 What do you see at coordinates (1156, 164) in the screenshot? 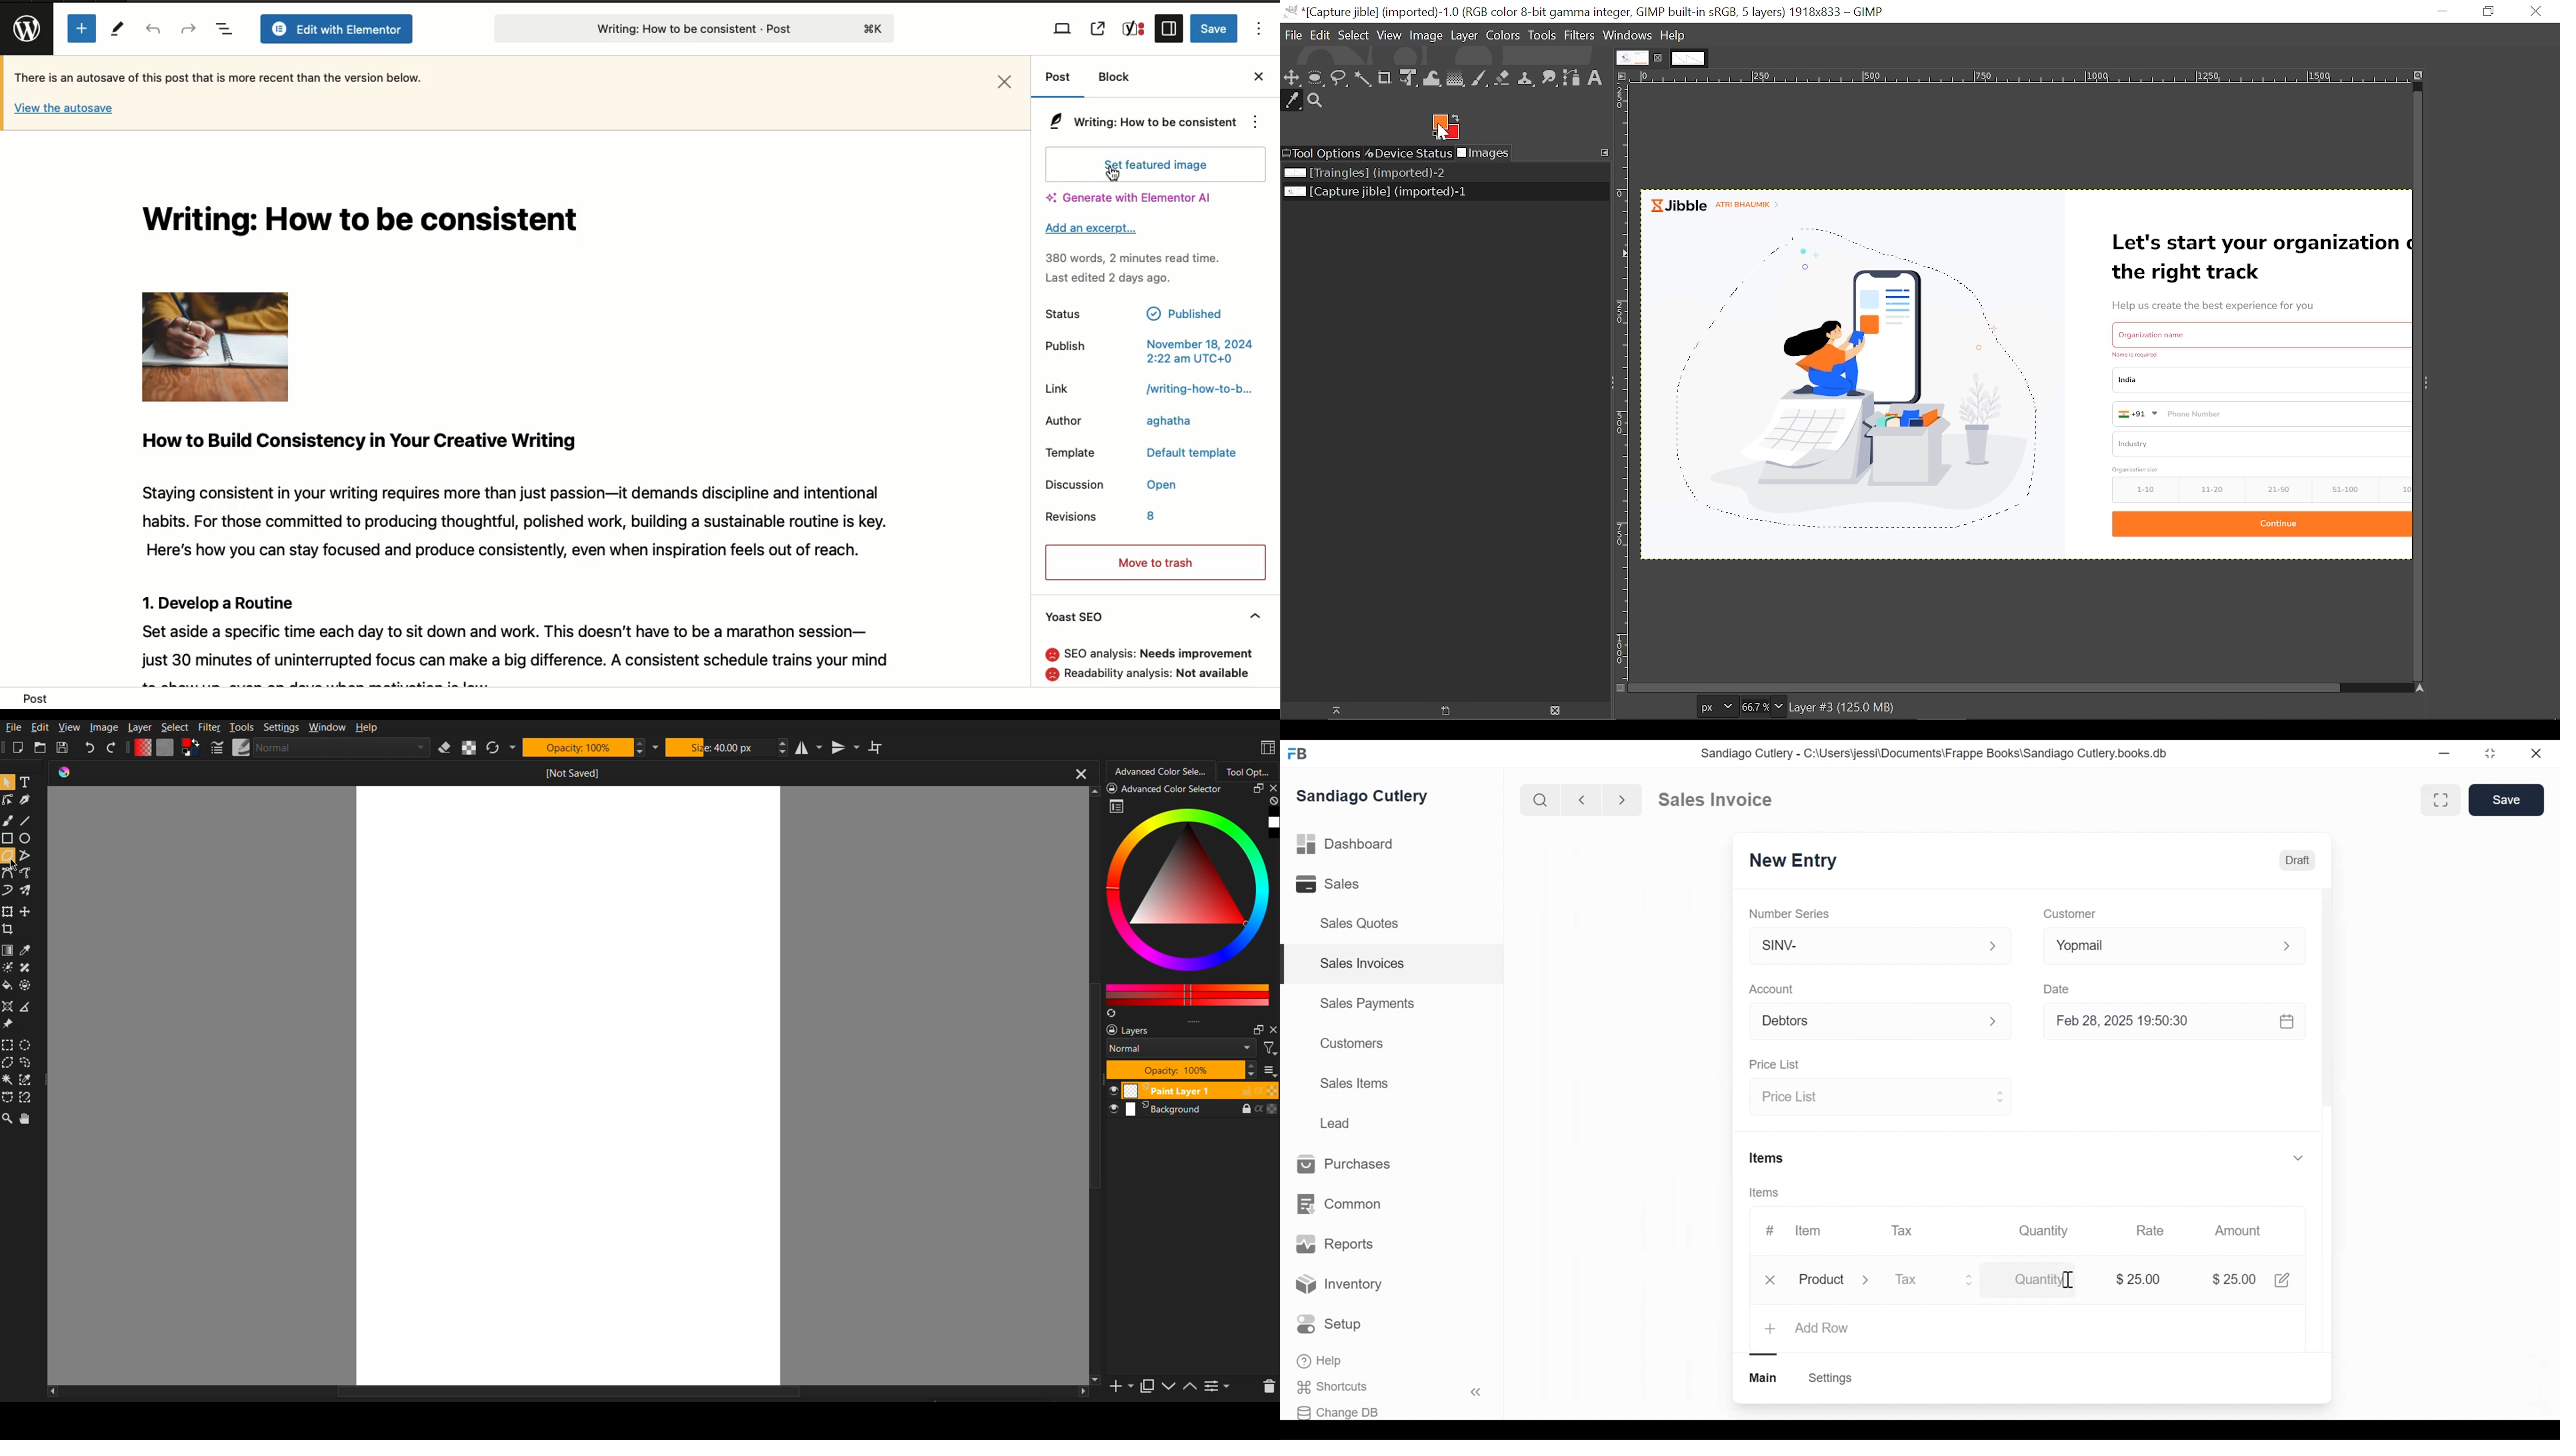
I see `Set featured image` at bounding box center [1156, 164].